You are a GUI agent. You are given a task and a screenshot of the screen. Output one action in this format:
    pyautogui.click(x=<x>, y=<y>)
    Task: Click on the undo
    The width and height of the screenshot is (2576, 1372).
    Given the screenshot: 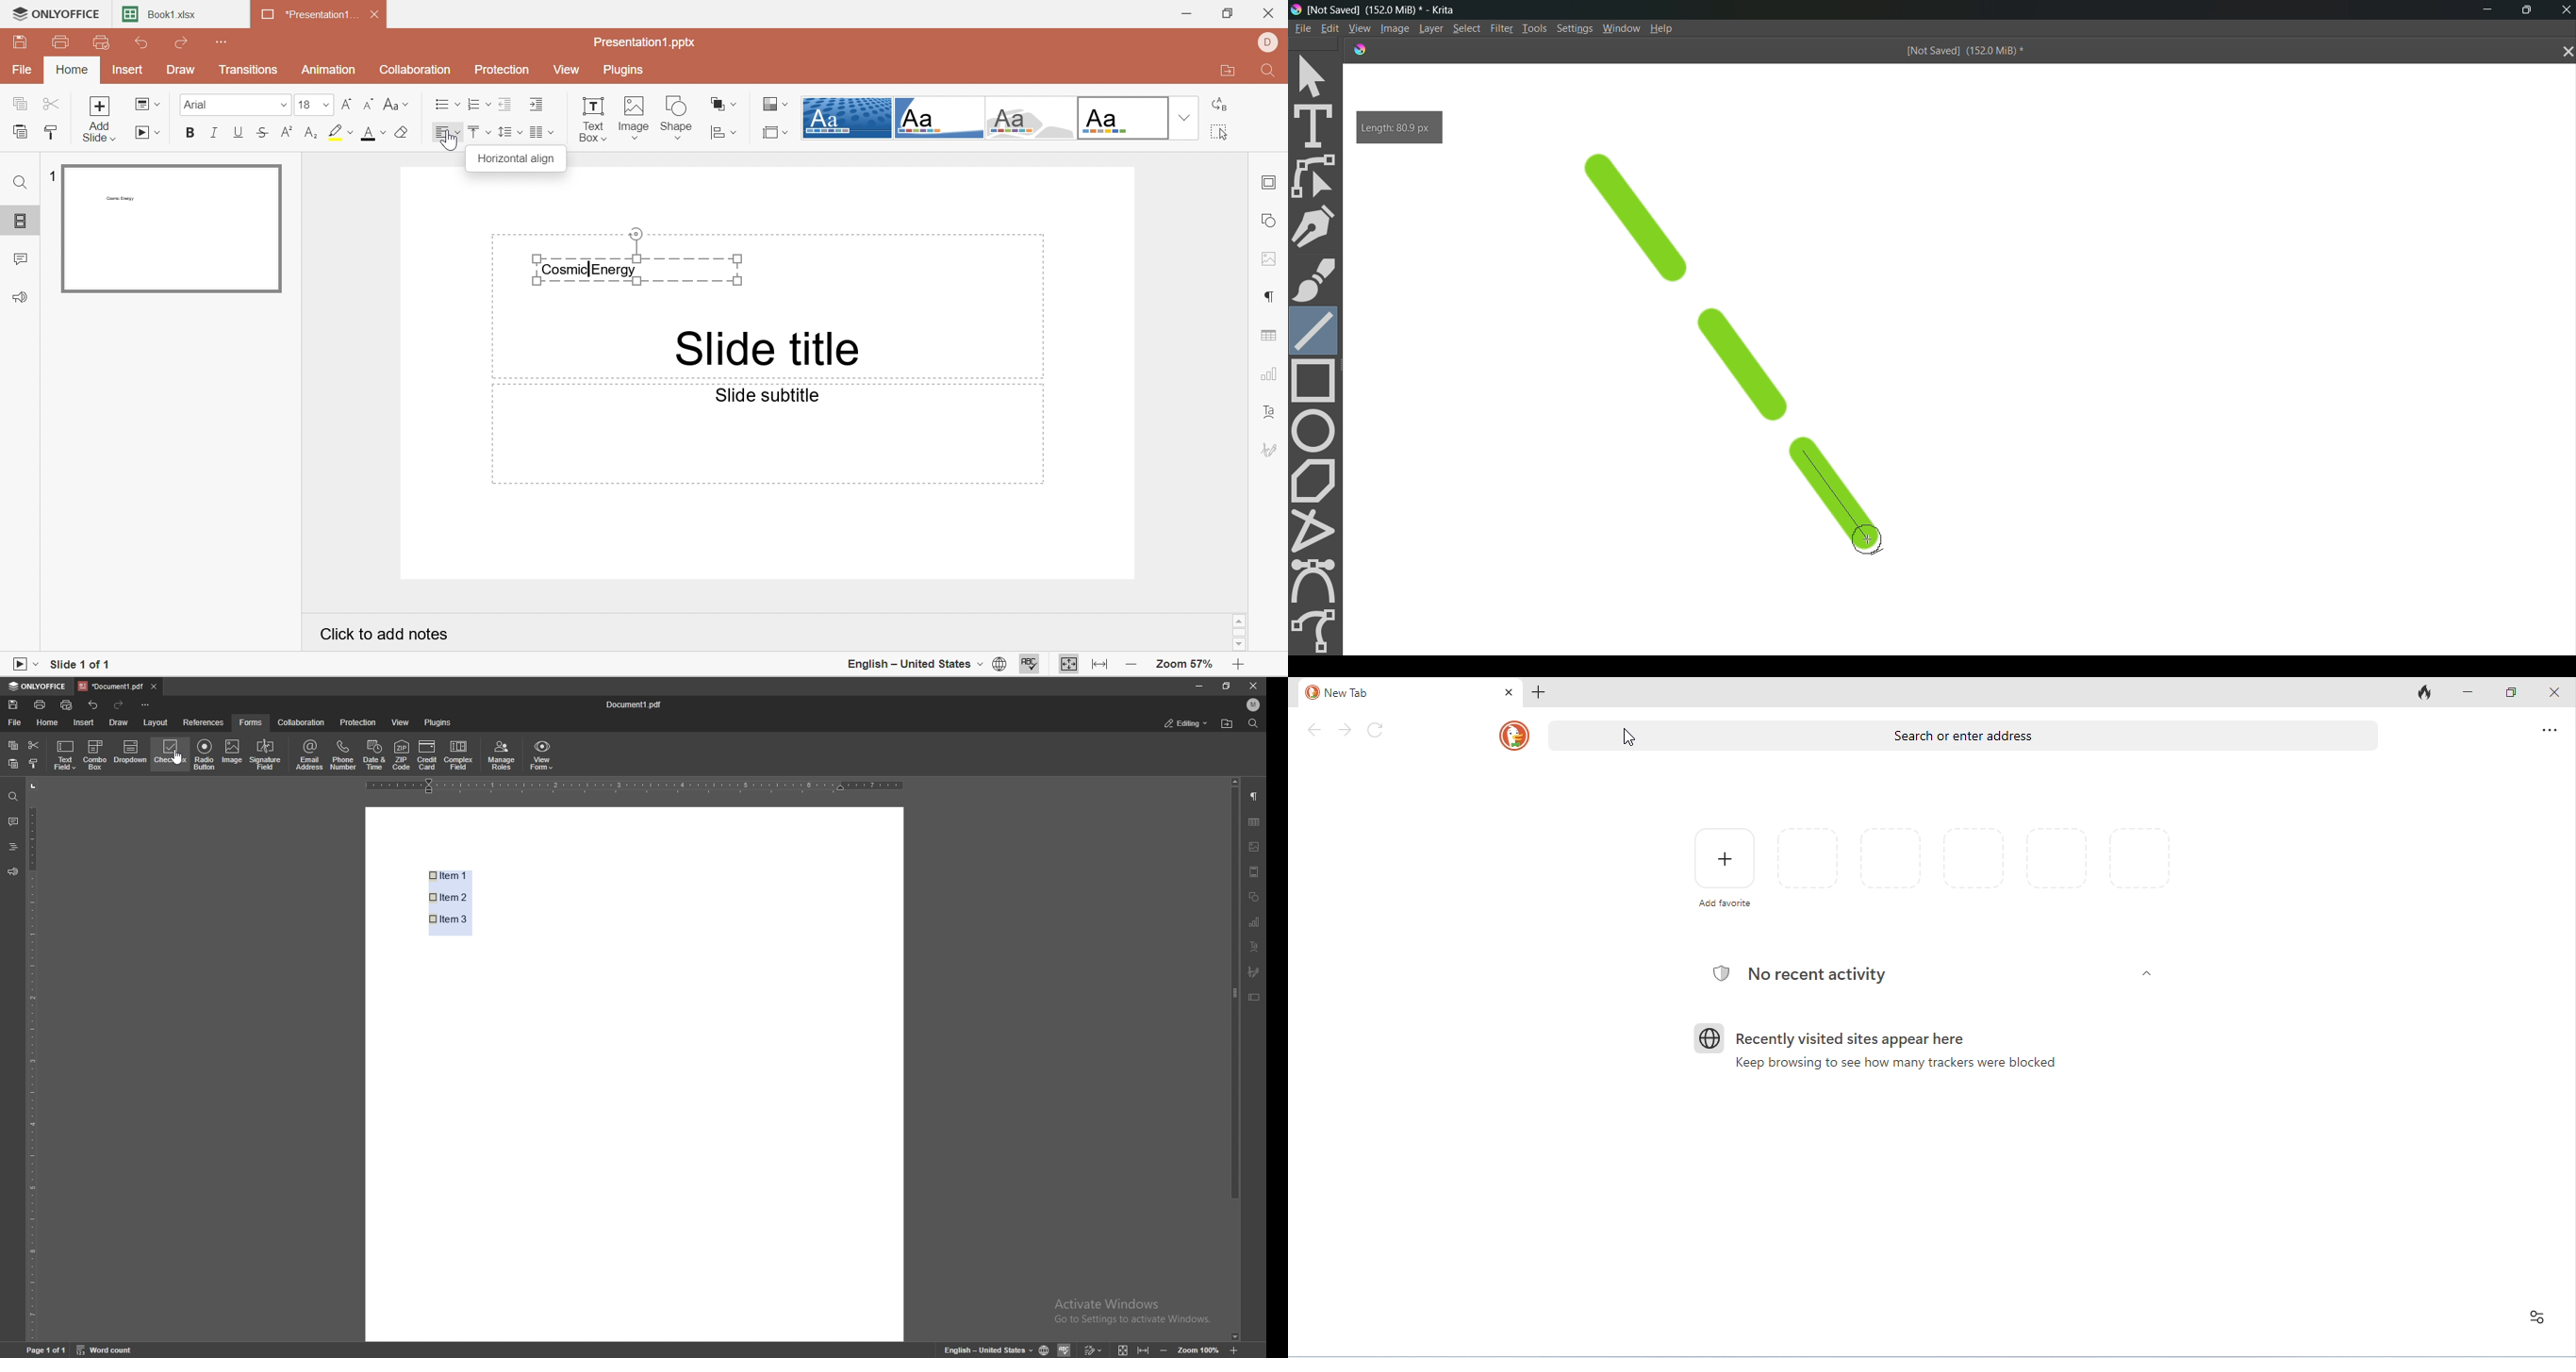 What is the action you would take?
    pyautogui.click(x=93, y=704)
    